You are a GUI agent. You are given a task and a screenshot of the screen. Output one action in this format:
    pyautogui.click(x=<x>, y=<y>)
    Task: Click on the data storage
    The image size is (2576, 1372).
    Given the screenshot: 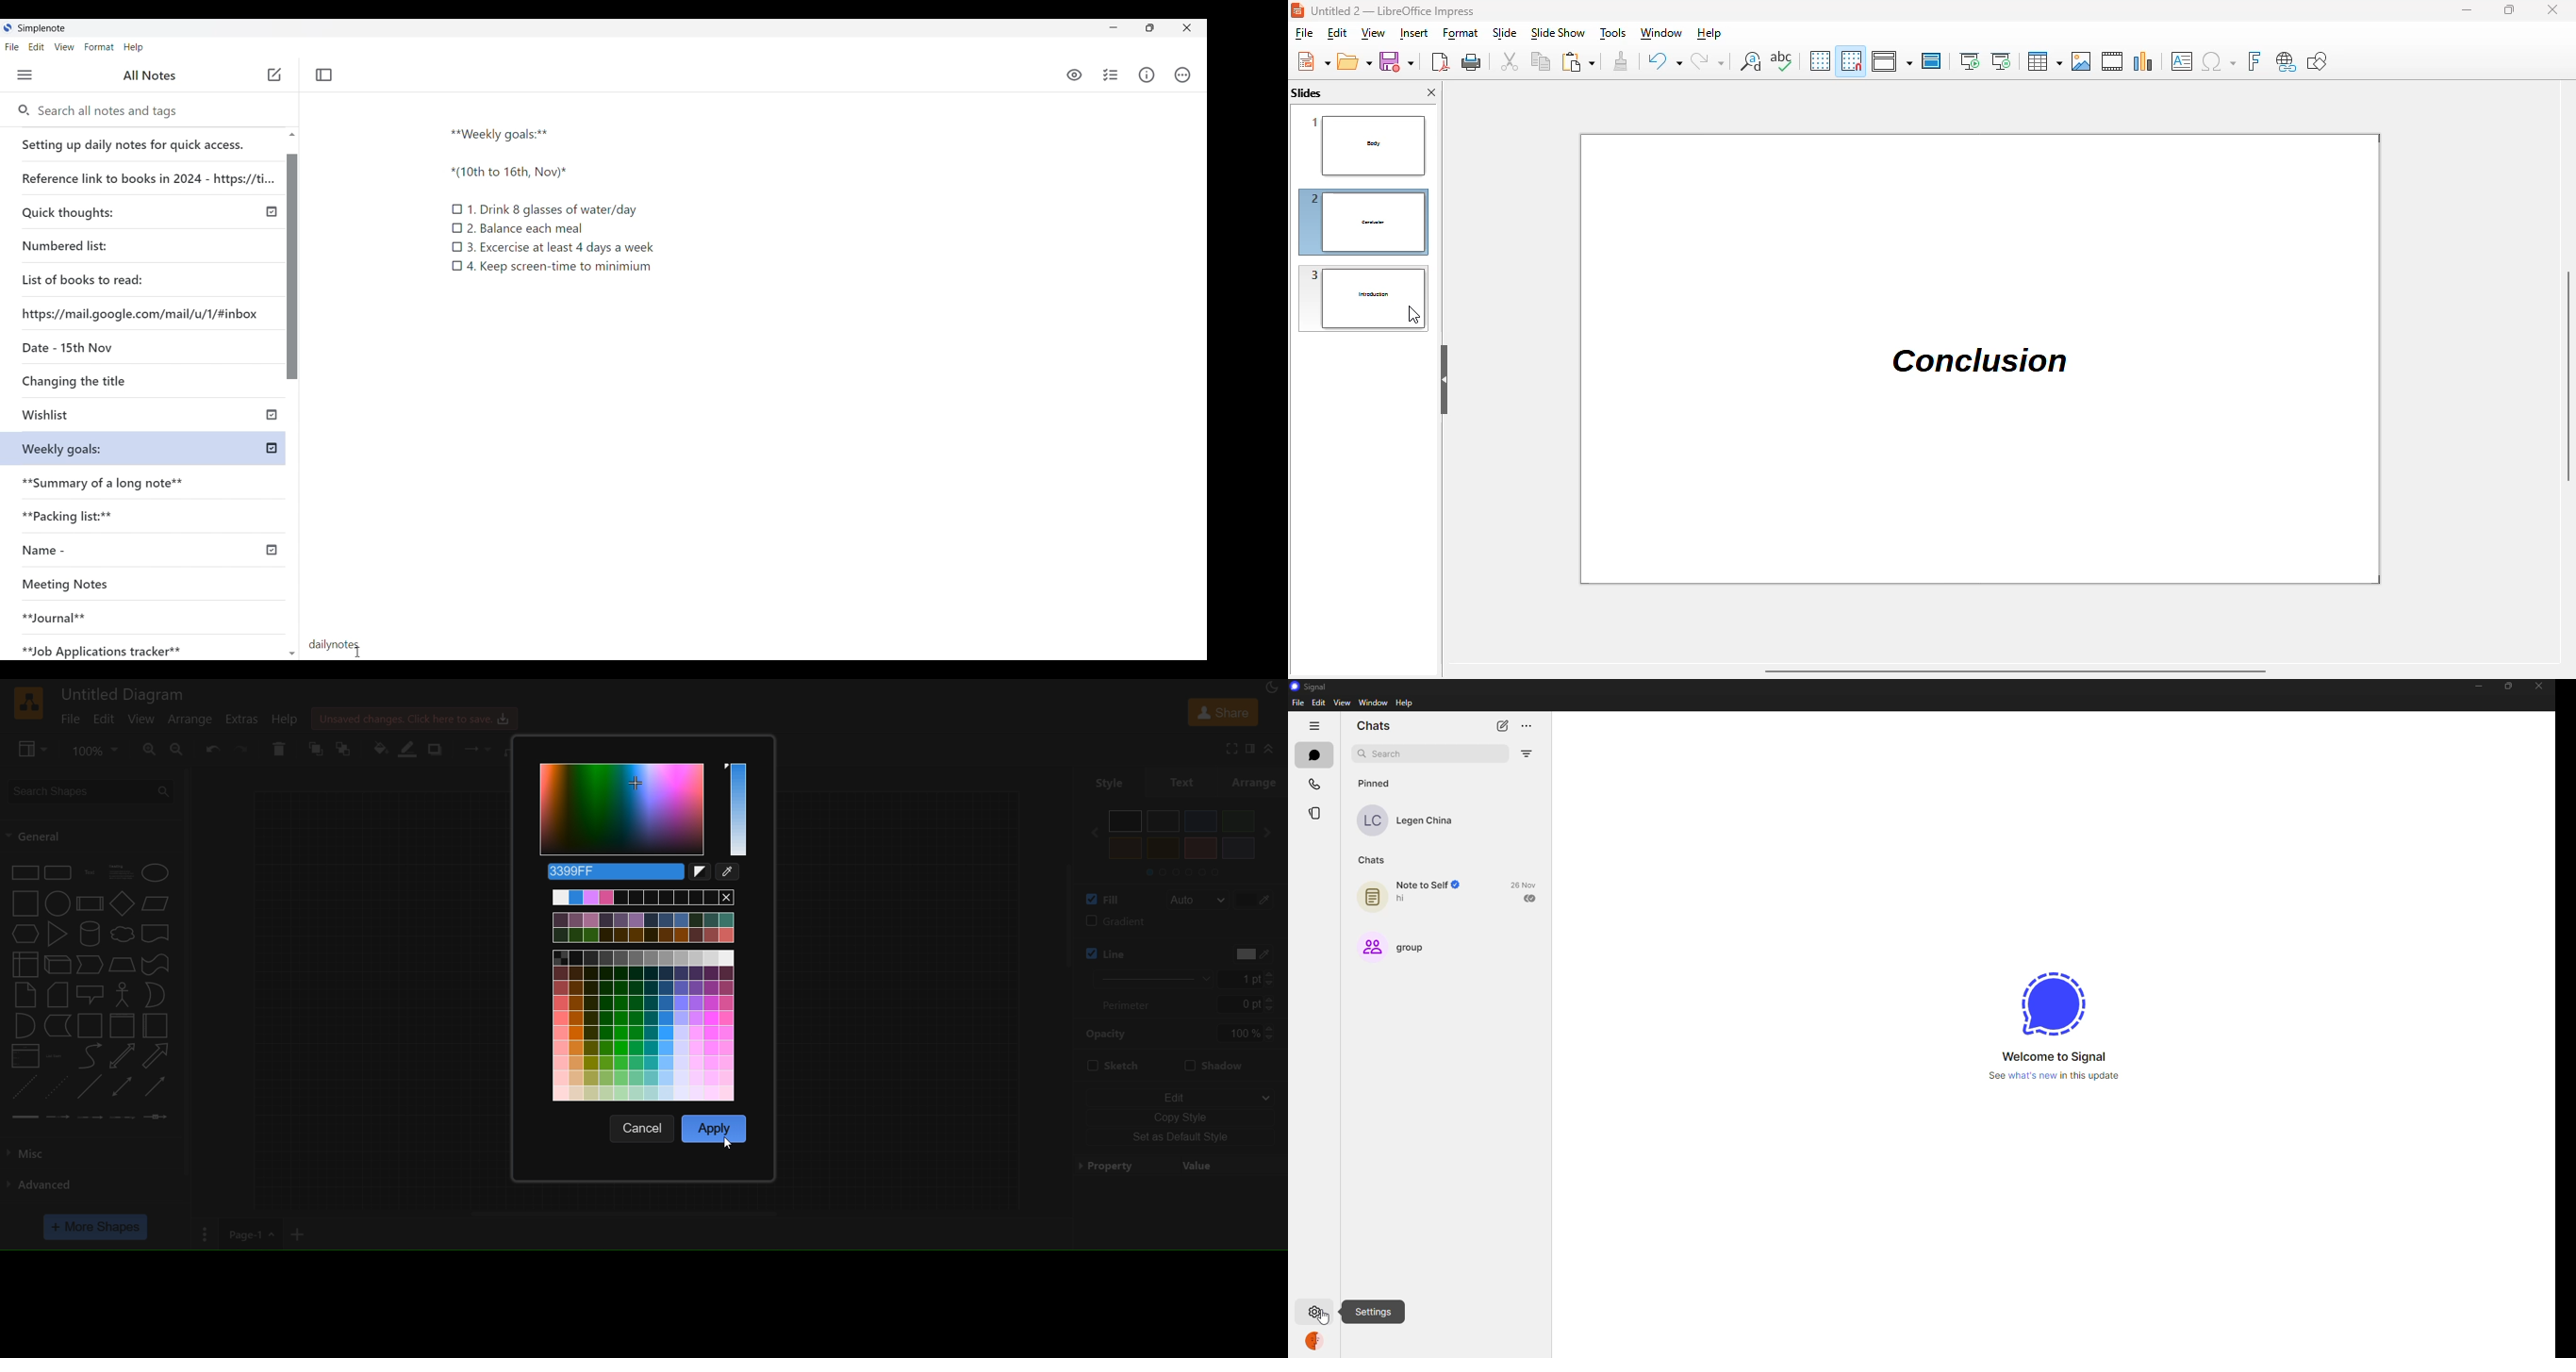 What is the action you would take?
    pyautogui.click(x=59, y=1026)
    